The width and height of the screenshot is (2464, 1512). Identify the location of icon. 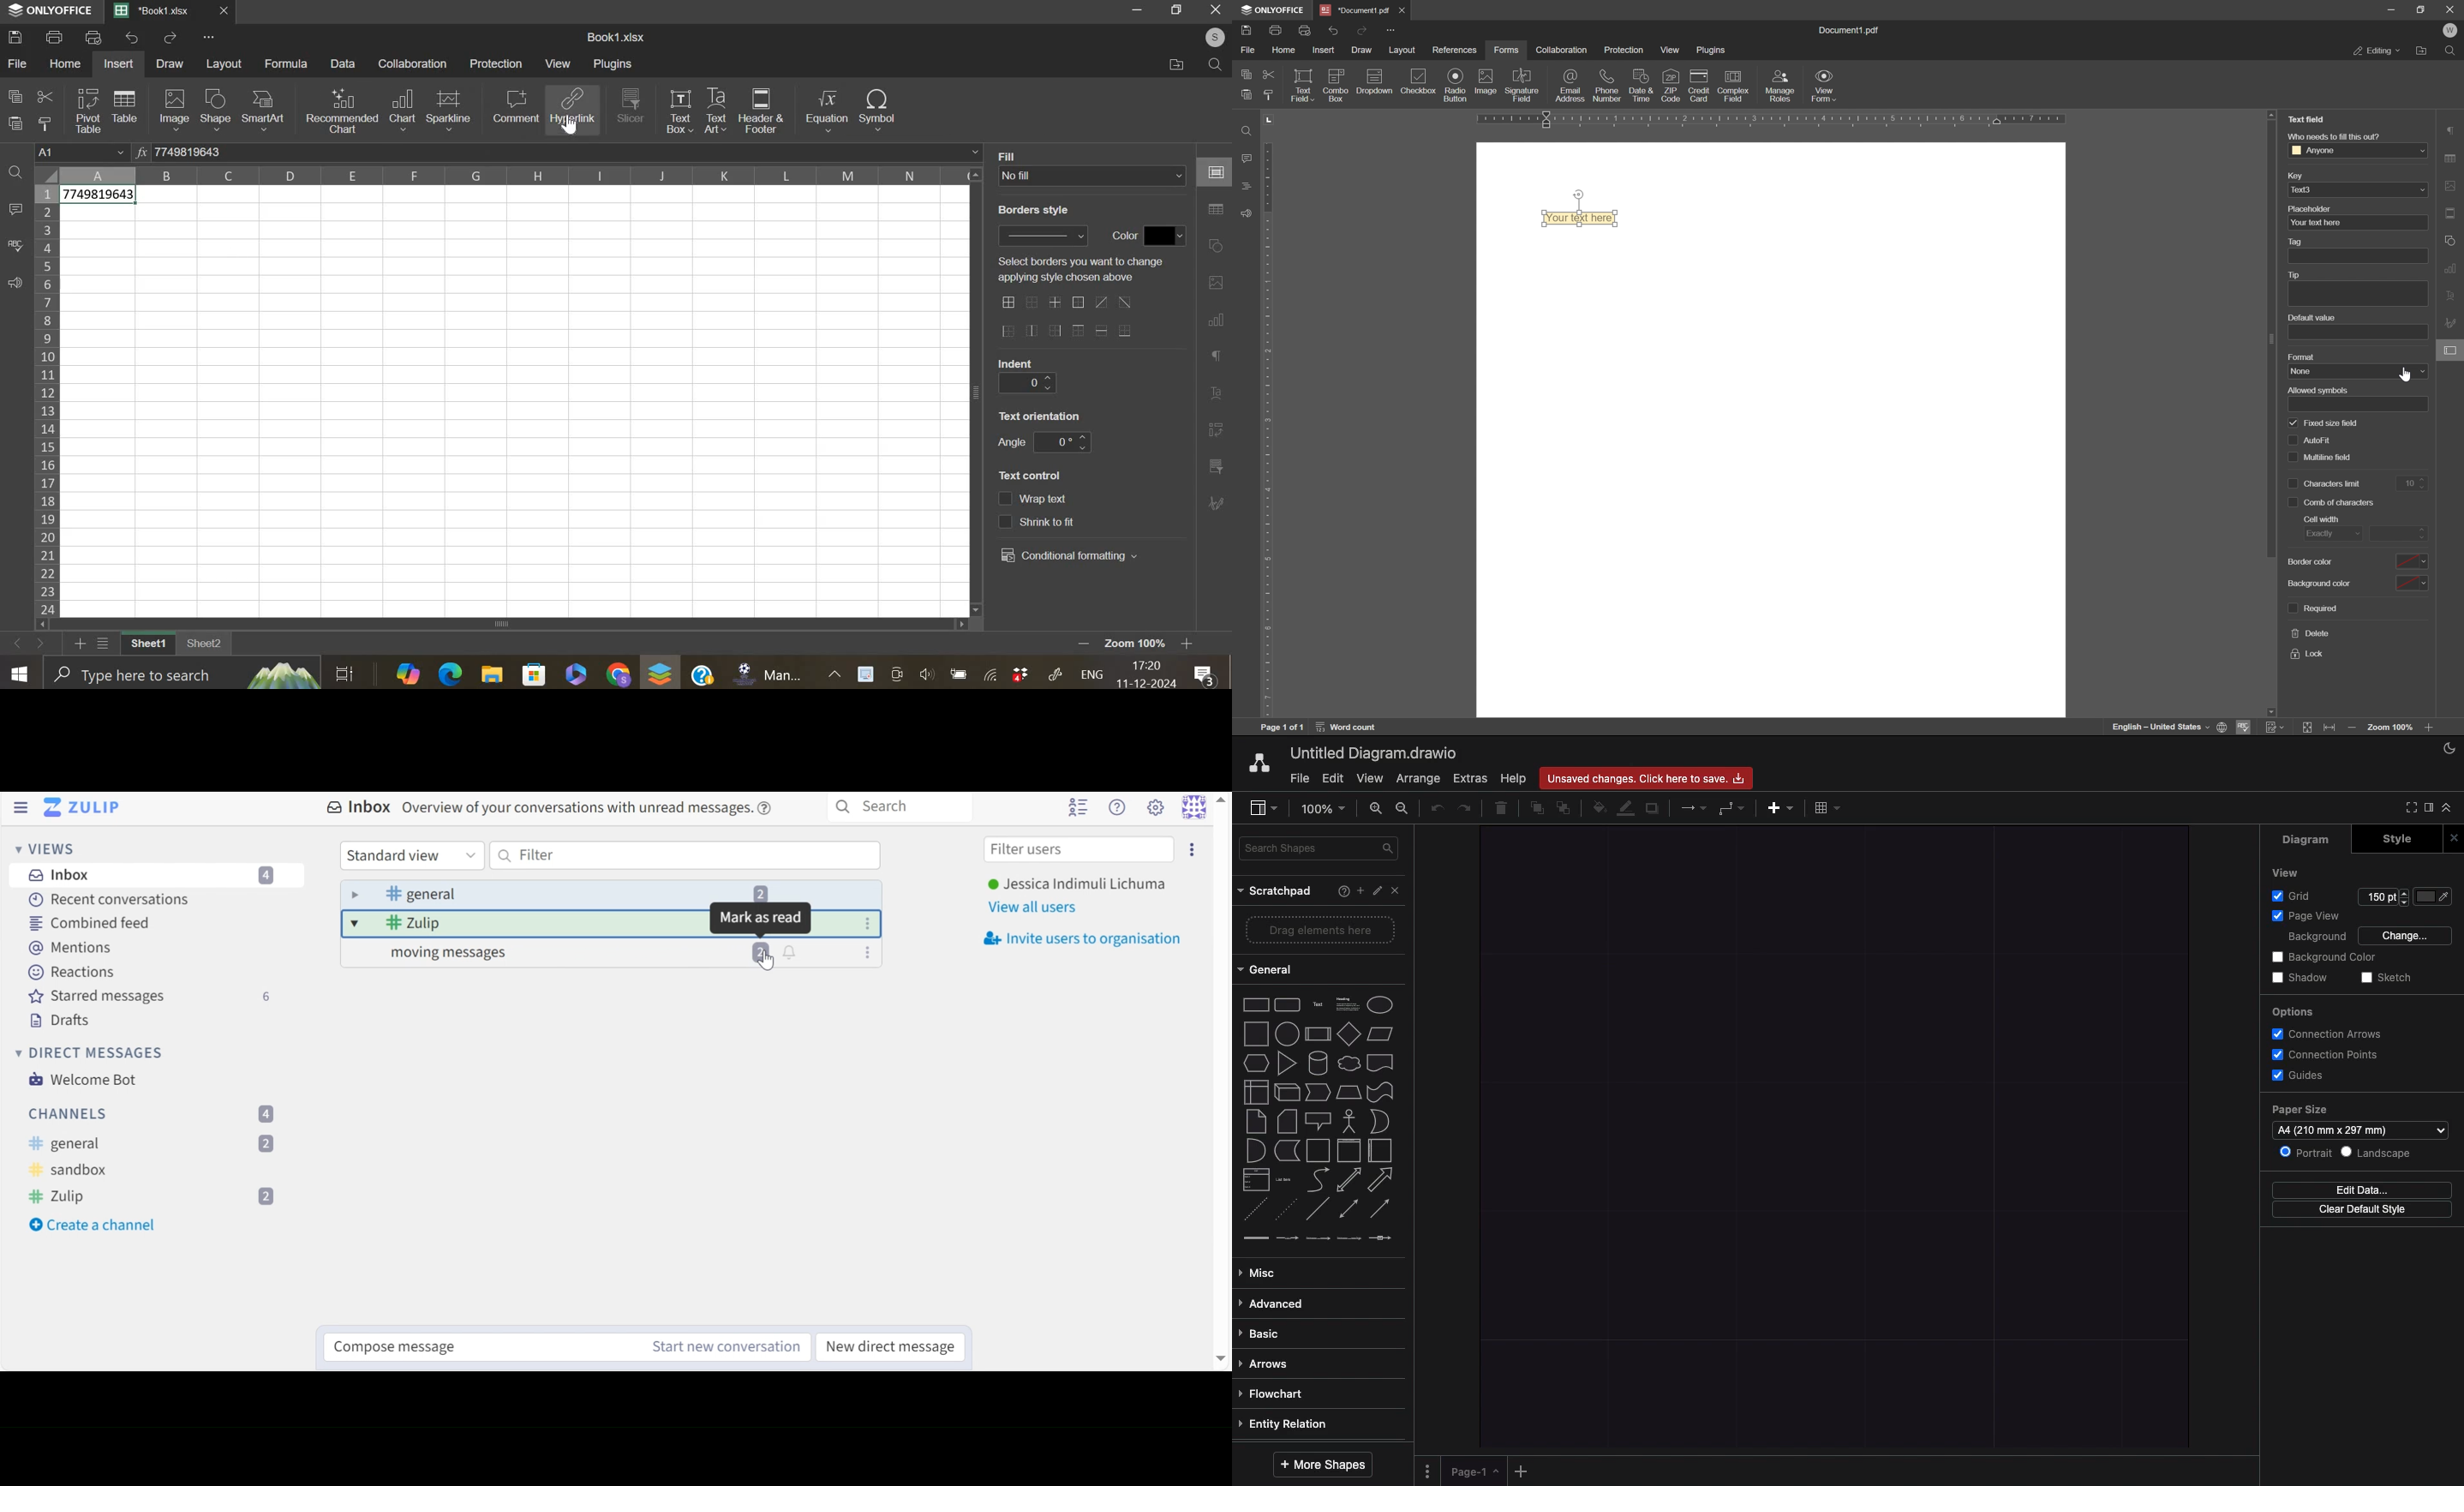
(1373, 84).